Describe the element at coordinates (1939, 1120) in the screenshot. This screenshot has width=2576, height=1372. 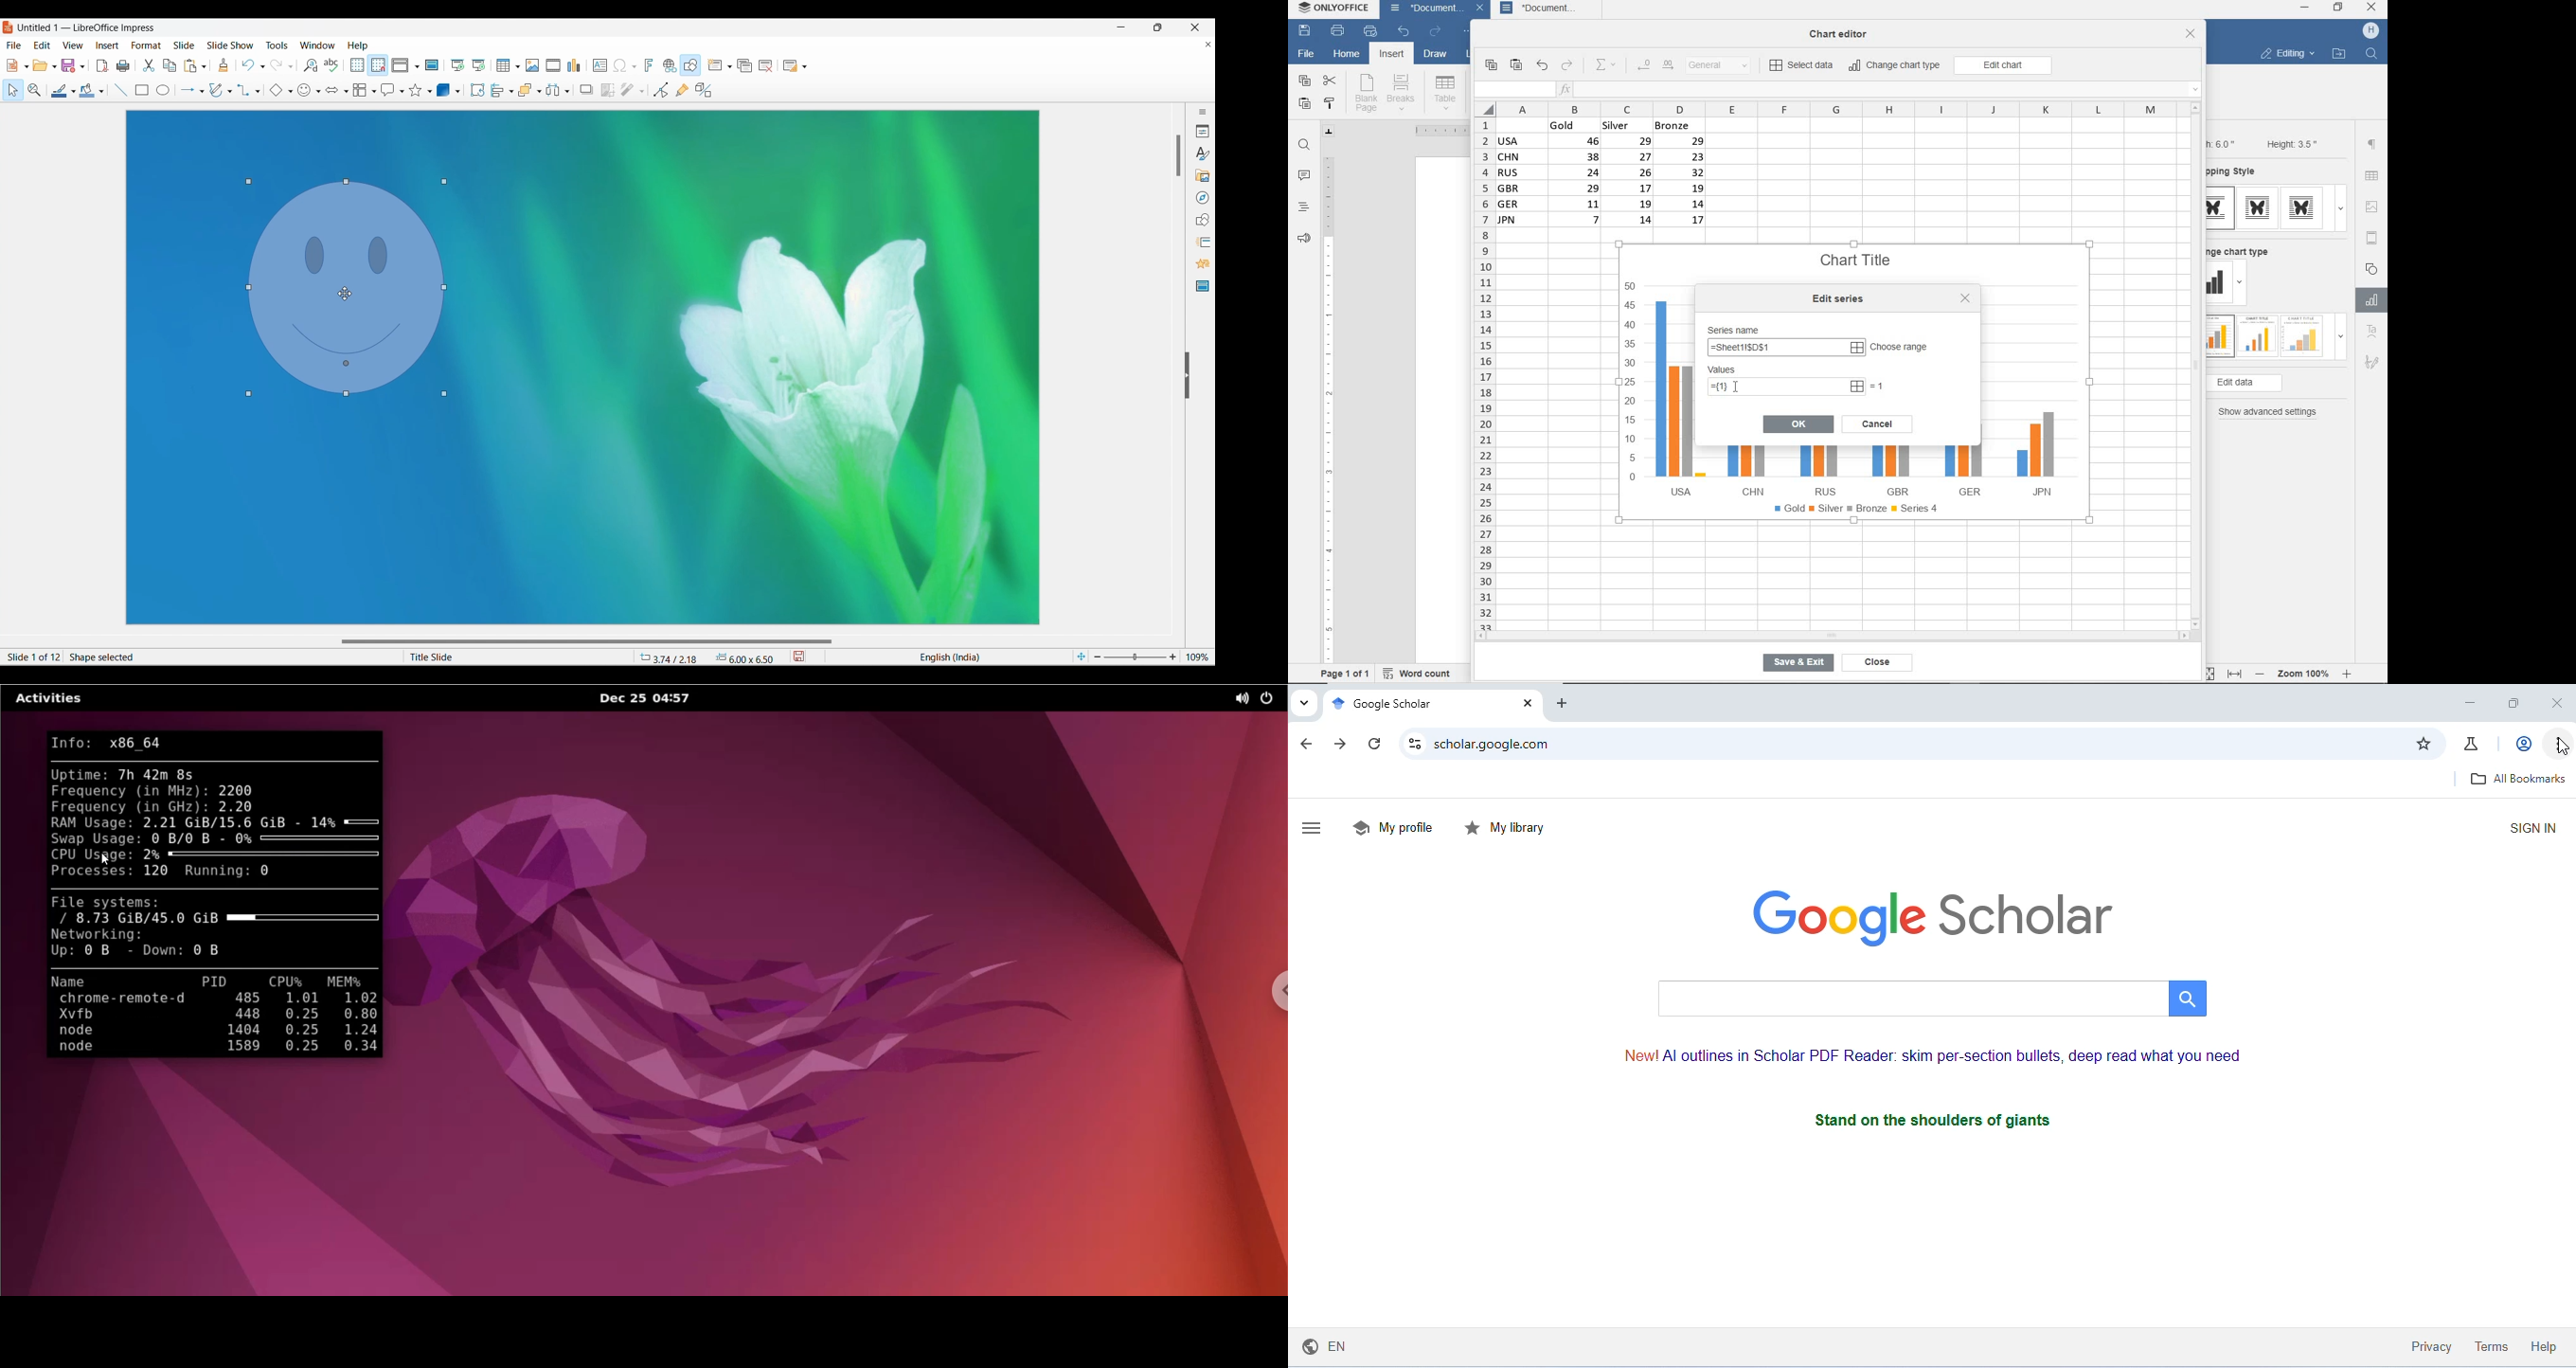
I see `stand on the shoulders of giants` at that location.